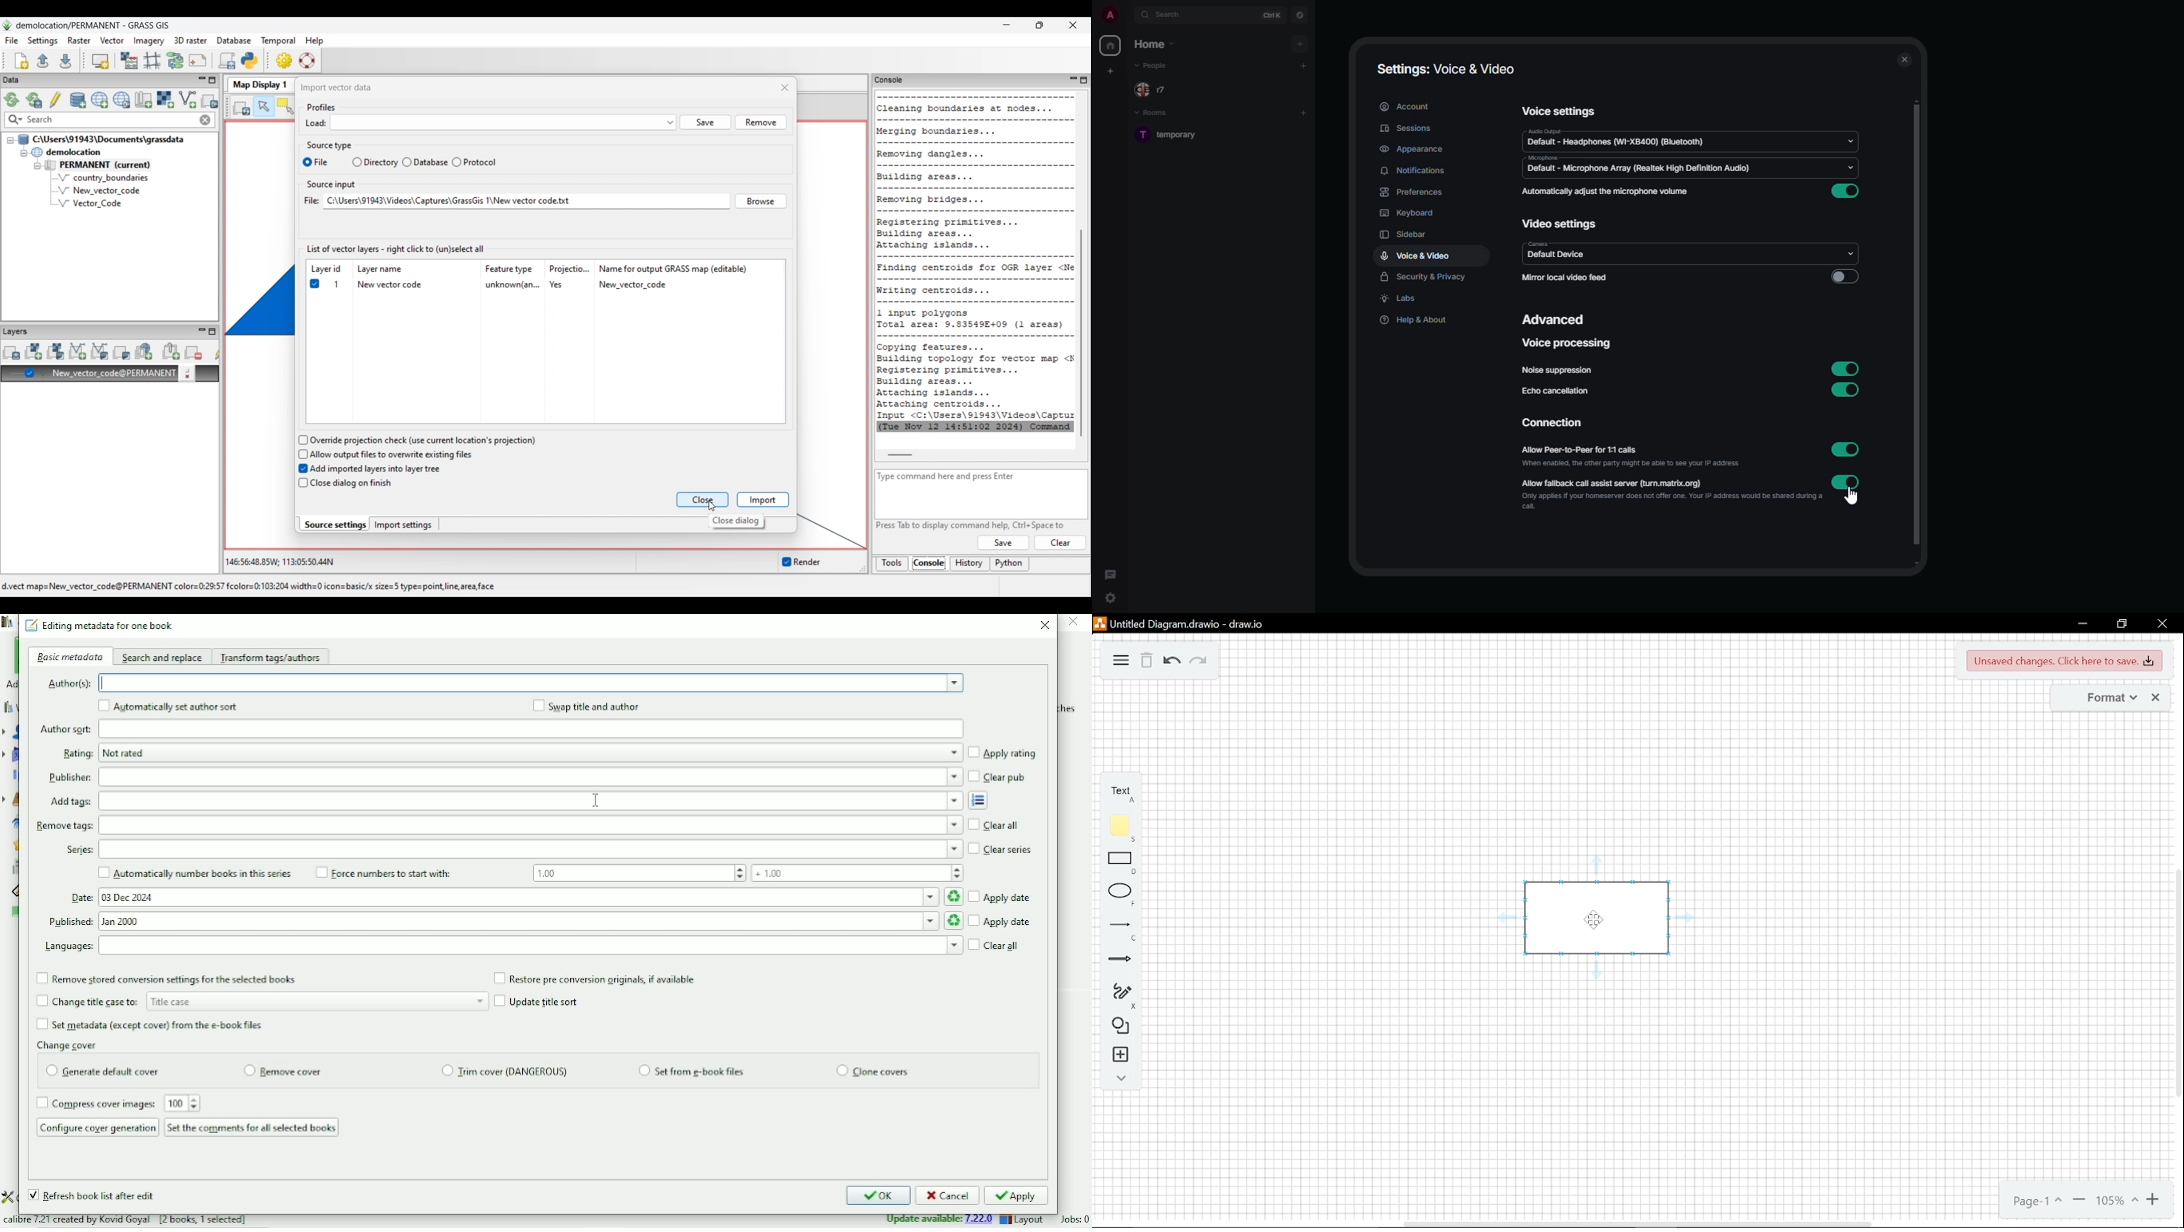 The height and width of the screenshot is (1232, 2184). What do you see at coordinates (1001, 922) in the screenshot?
I see `Apply date` at bounding box center [1001, 922].